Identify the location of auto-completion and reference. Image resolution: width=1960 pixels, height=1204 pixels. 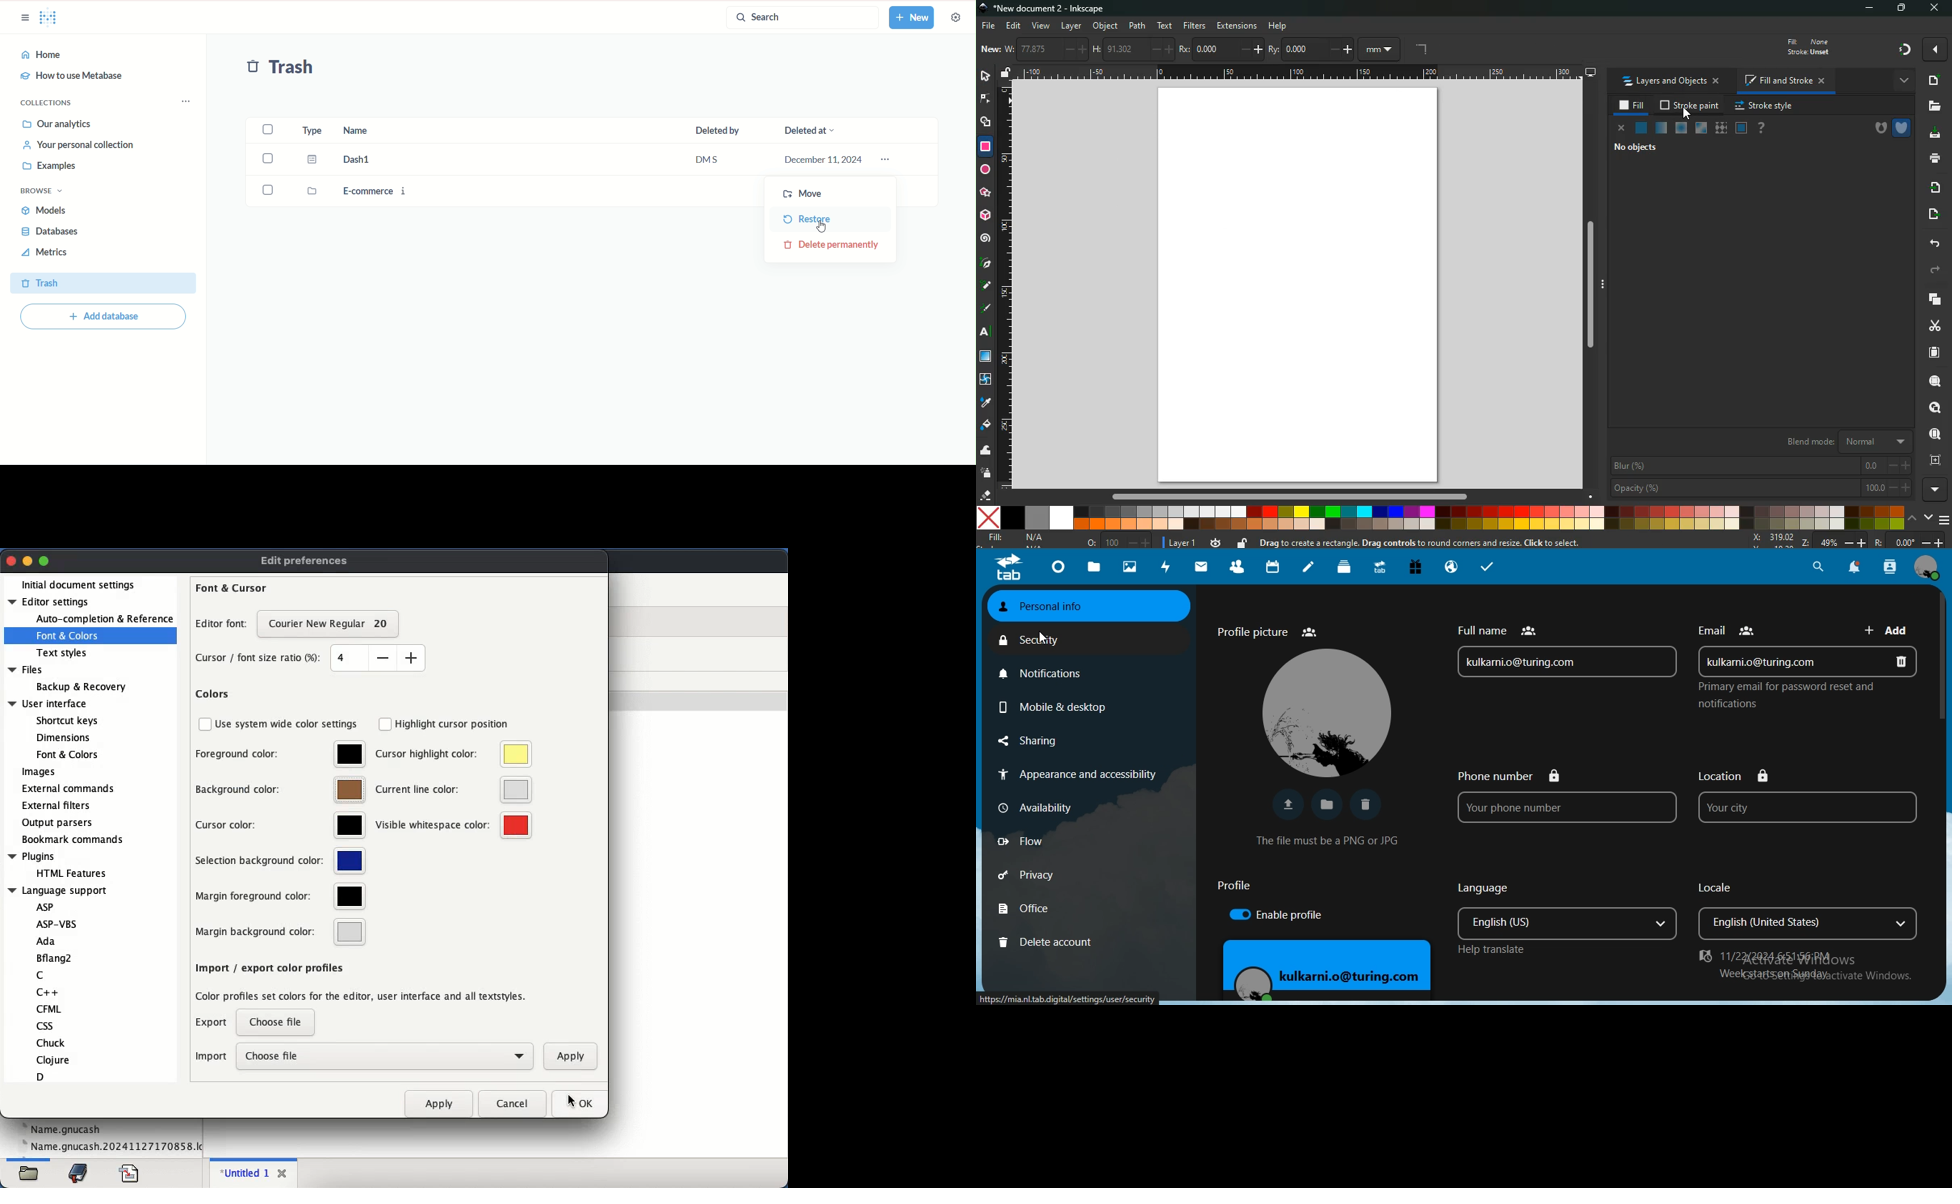
(100, 618).